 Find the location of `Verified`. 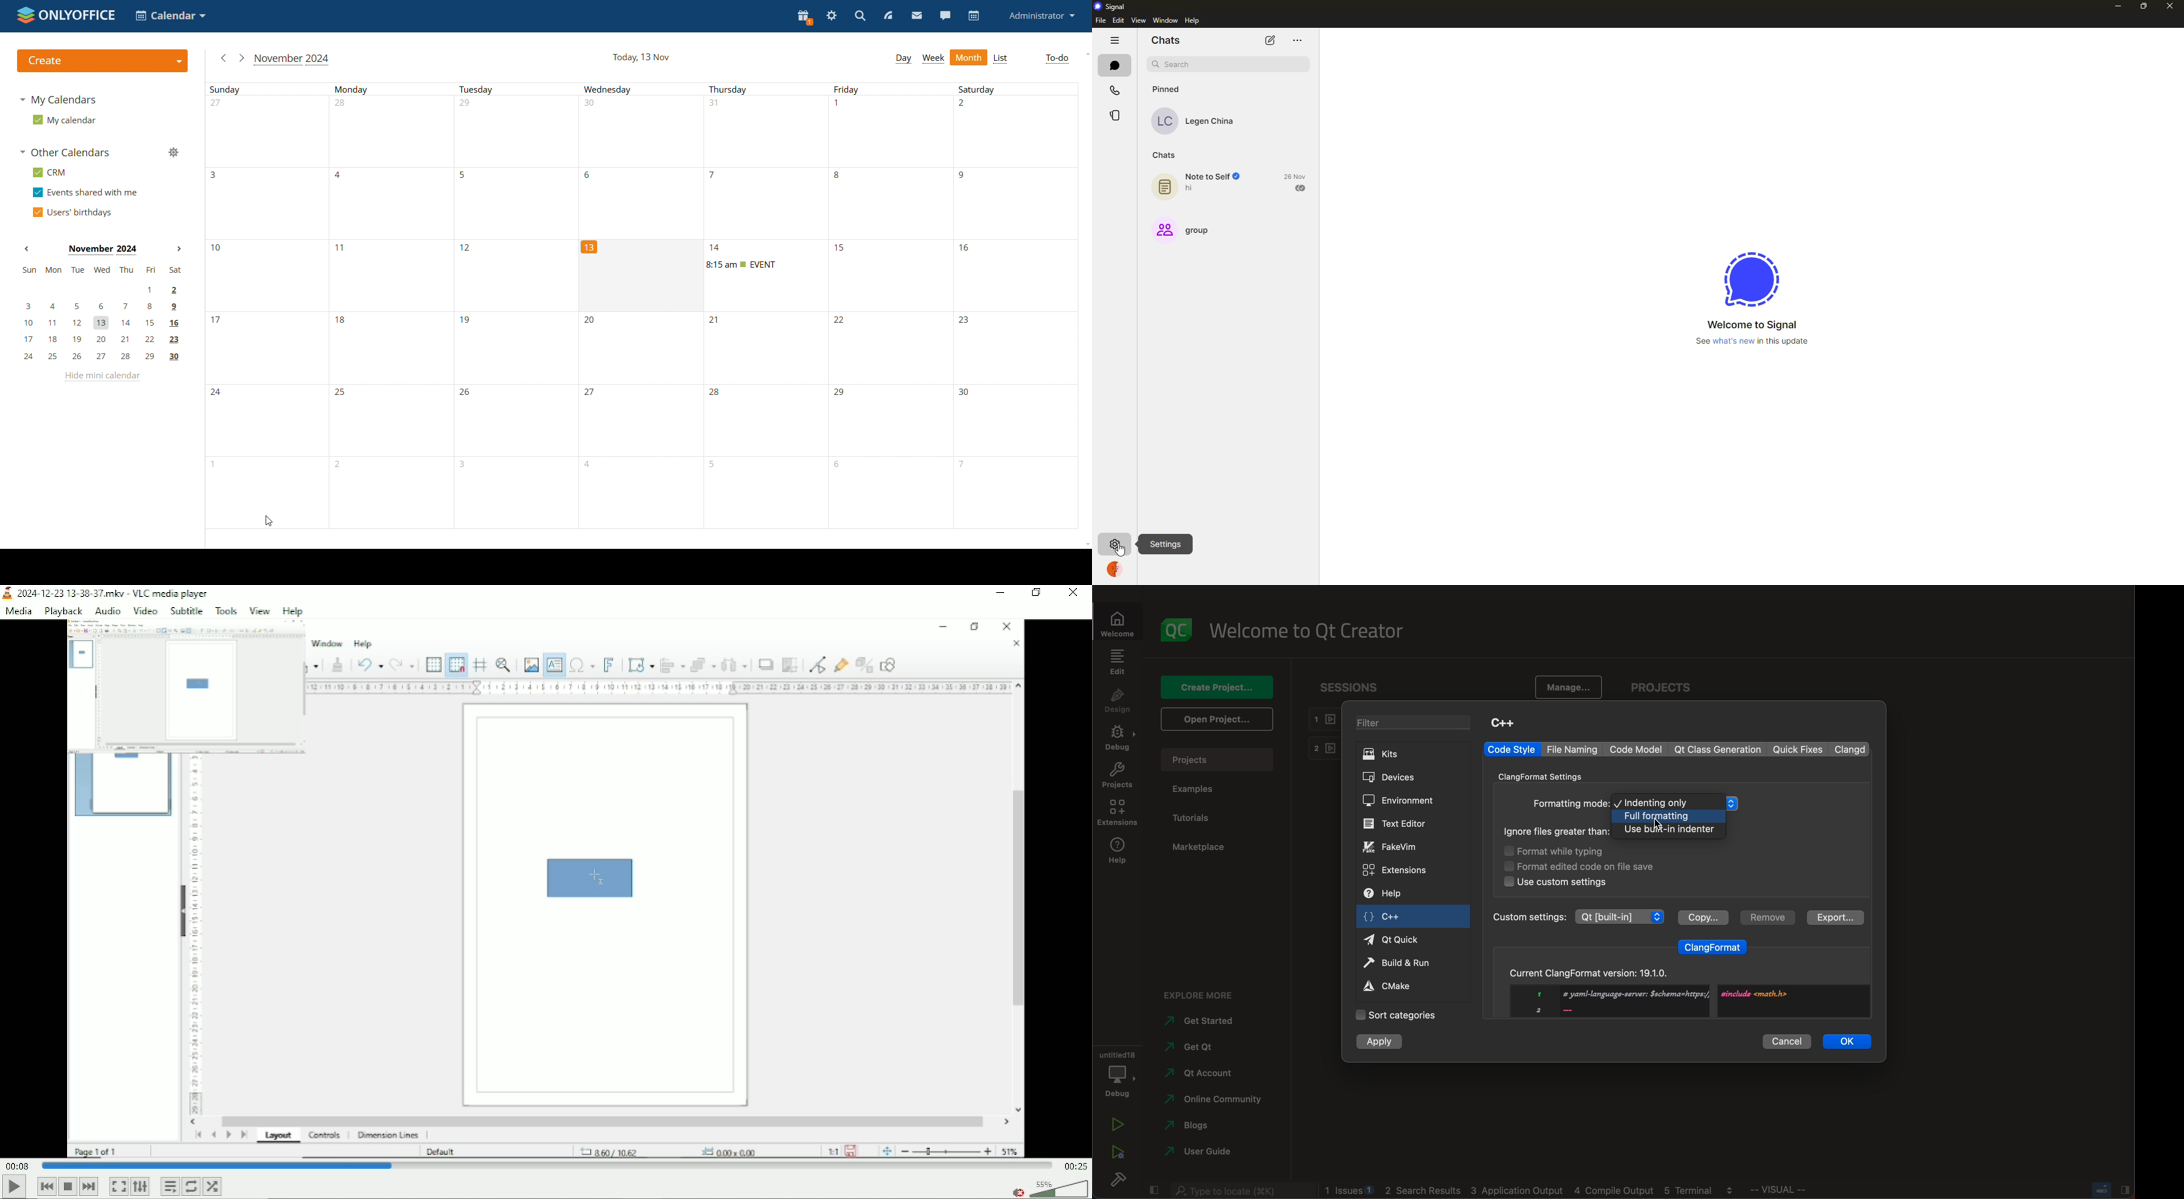

Verified is located at coordinates (1240, 177).